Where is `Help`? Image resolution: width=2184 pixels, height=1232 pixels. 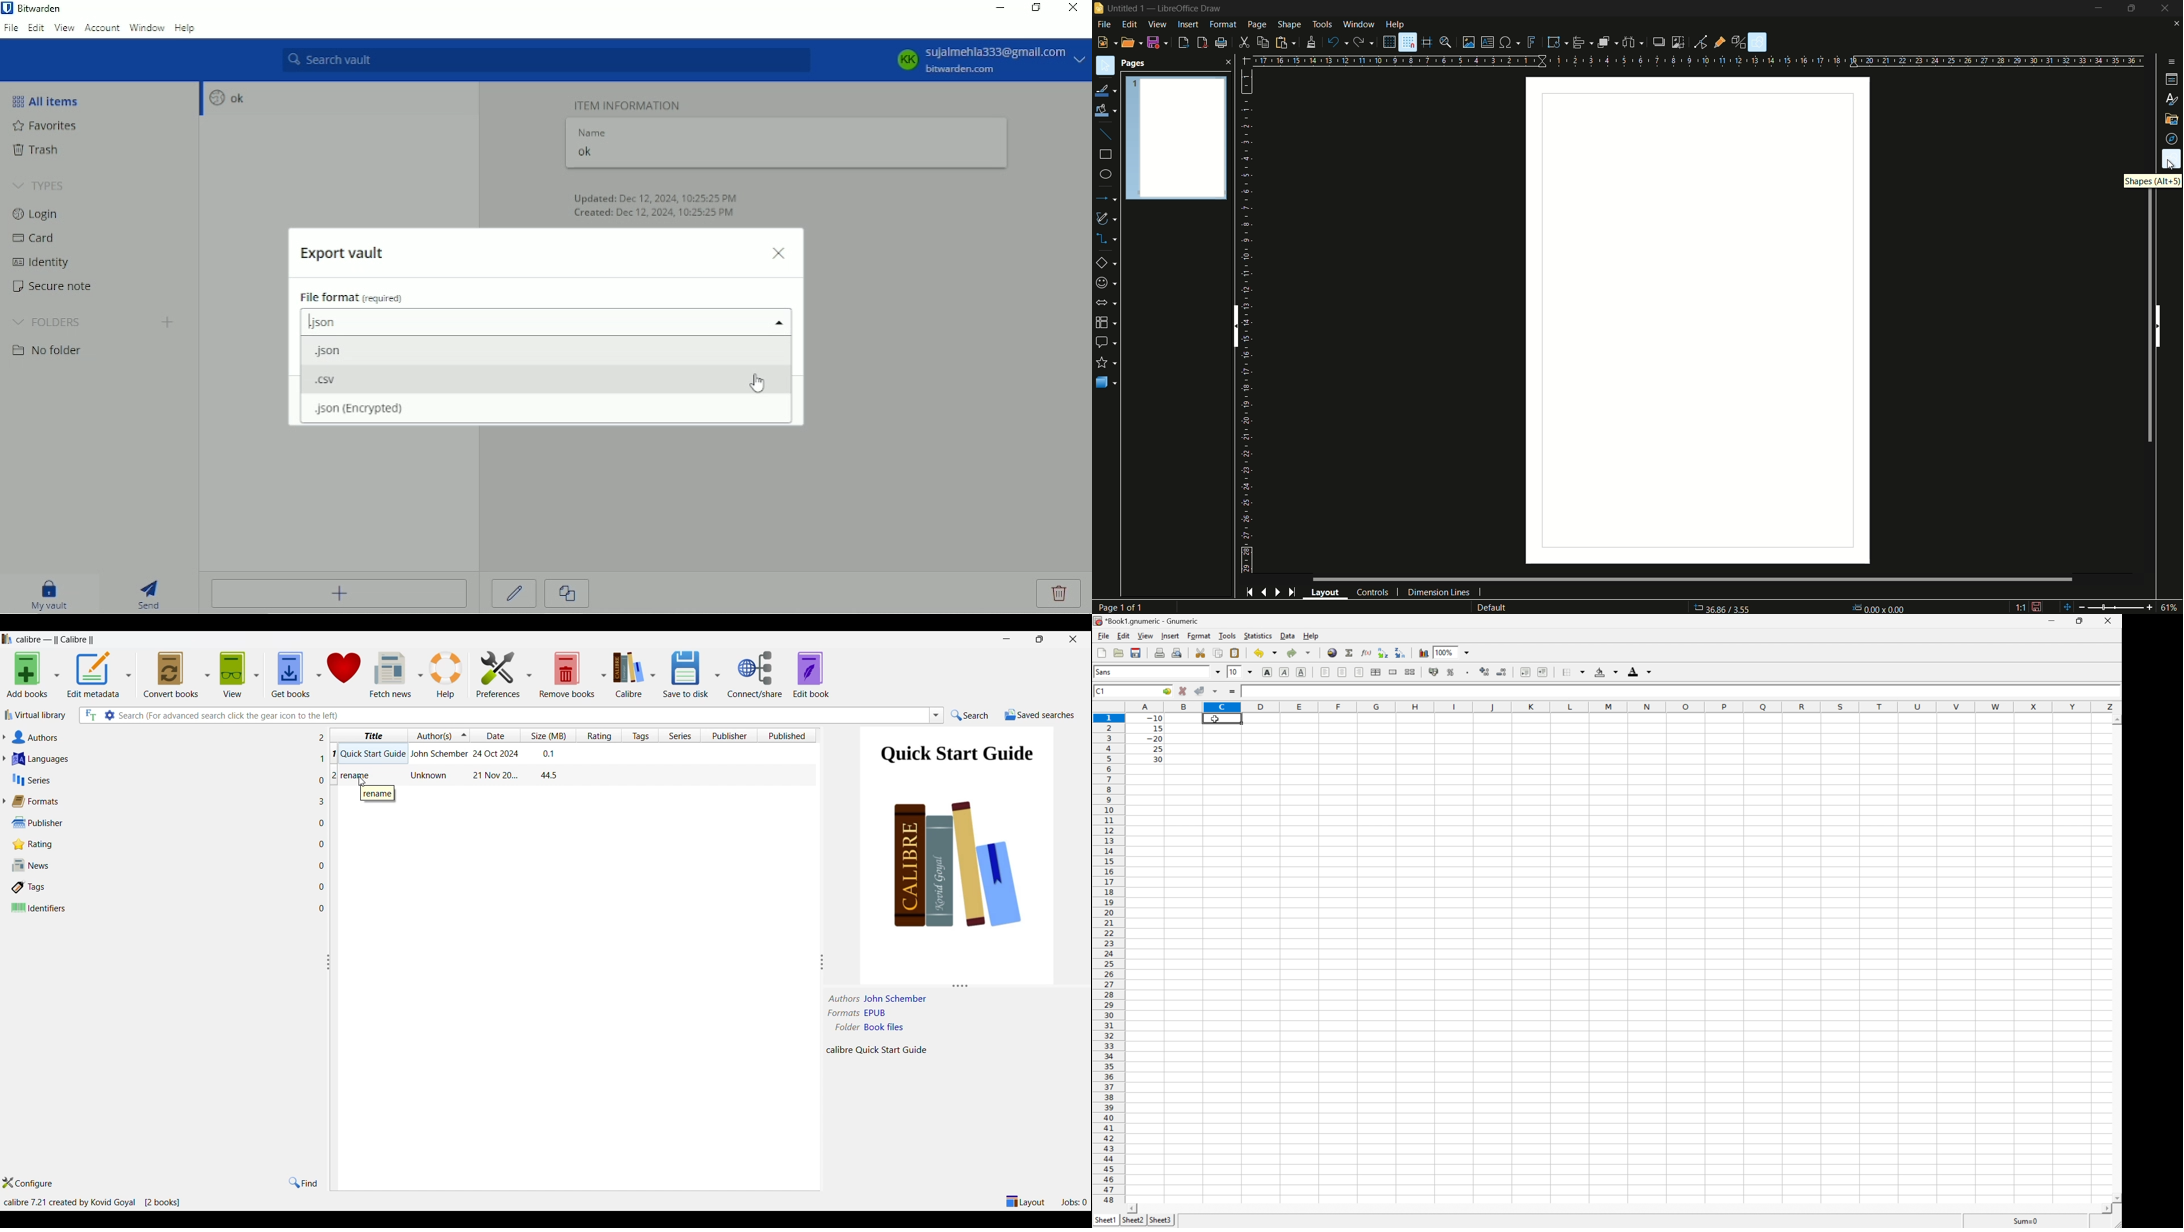 Help is located at coordinates (1311, 637).